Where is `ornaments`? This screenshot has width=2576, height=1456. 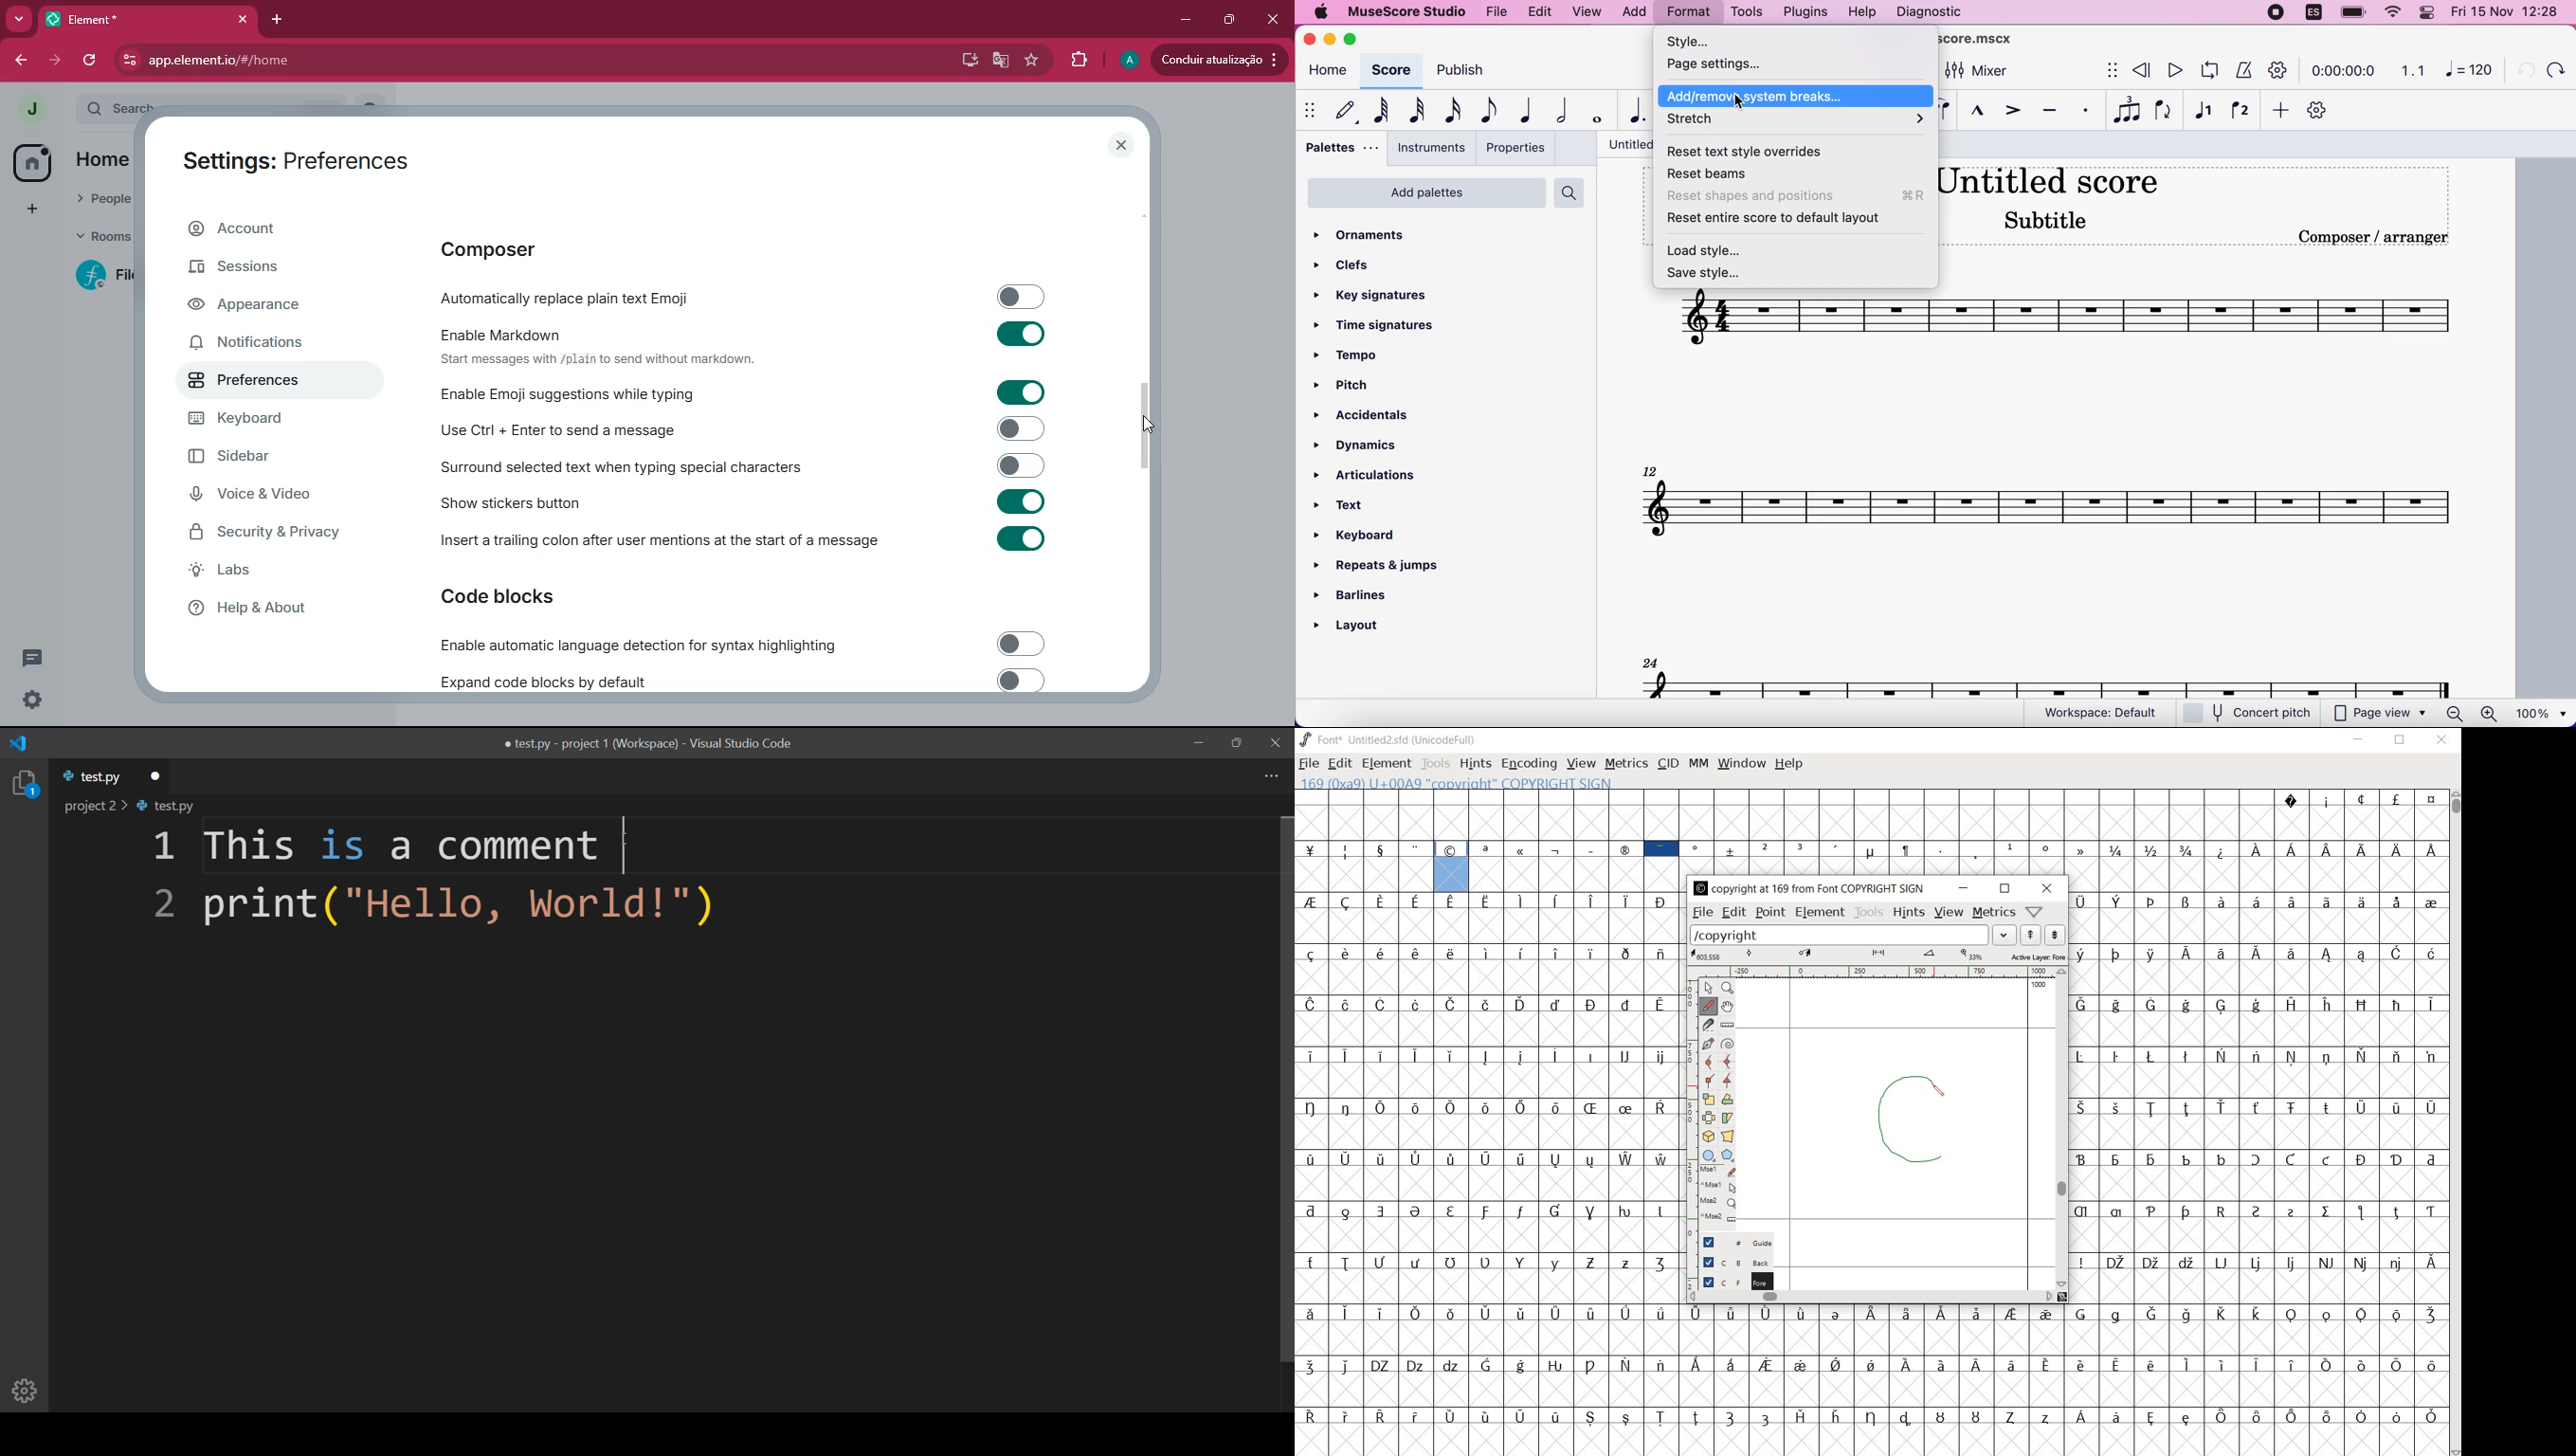
ornaments is located at coordinates (1376, 236).